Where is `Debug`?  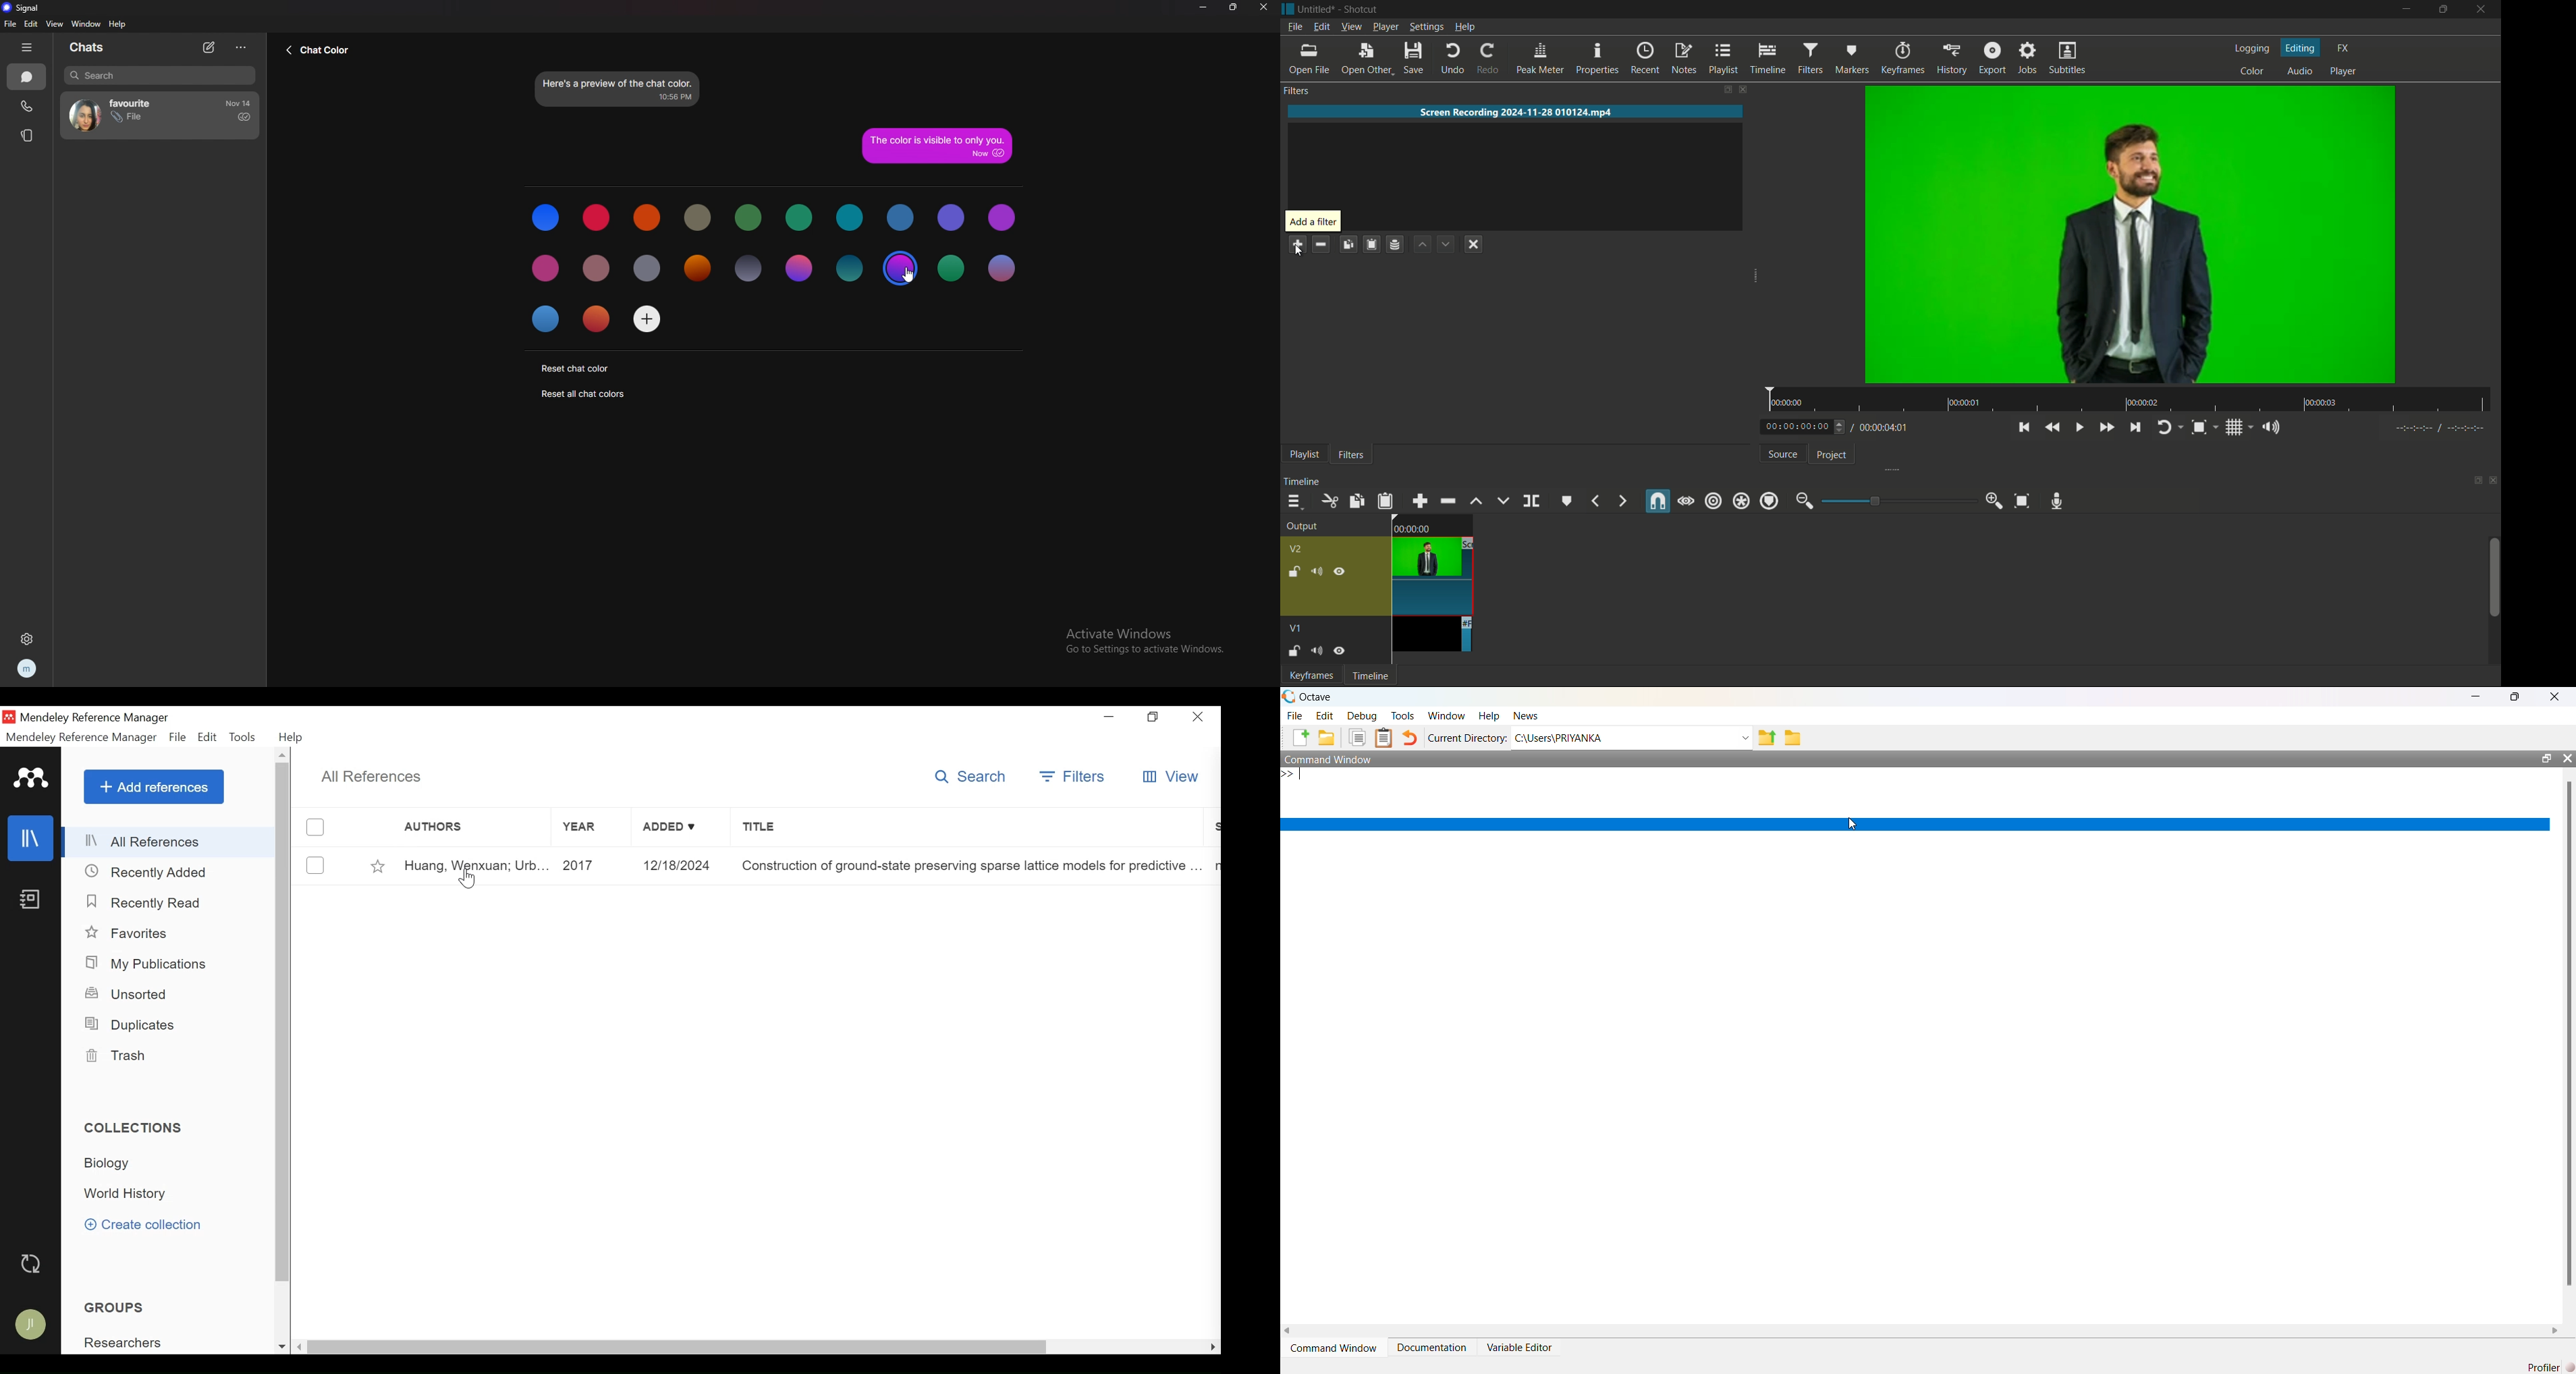
Debug is located at coordinates (1362, 716).